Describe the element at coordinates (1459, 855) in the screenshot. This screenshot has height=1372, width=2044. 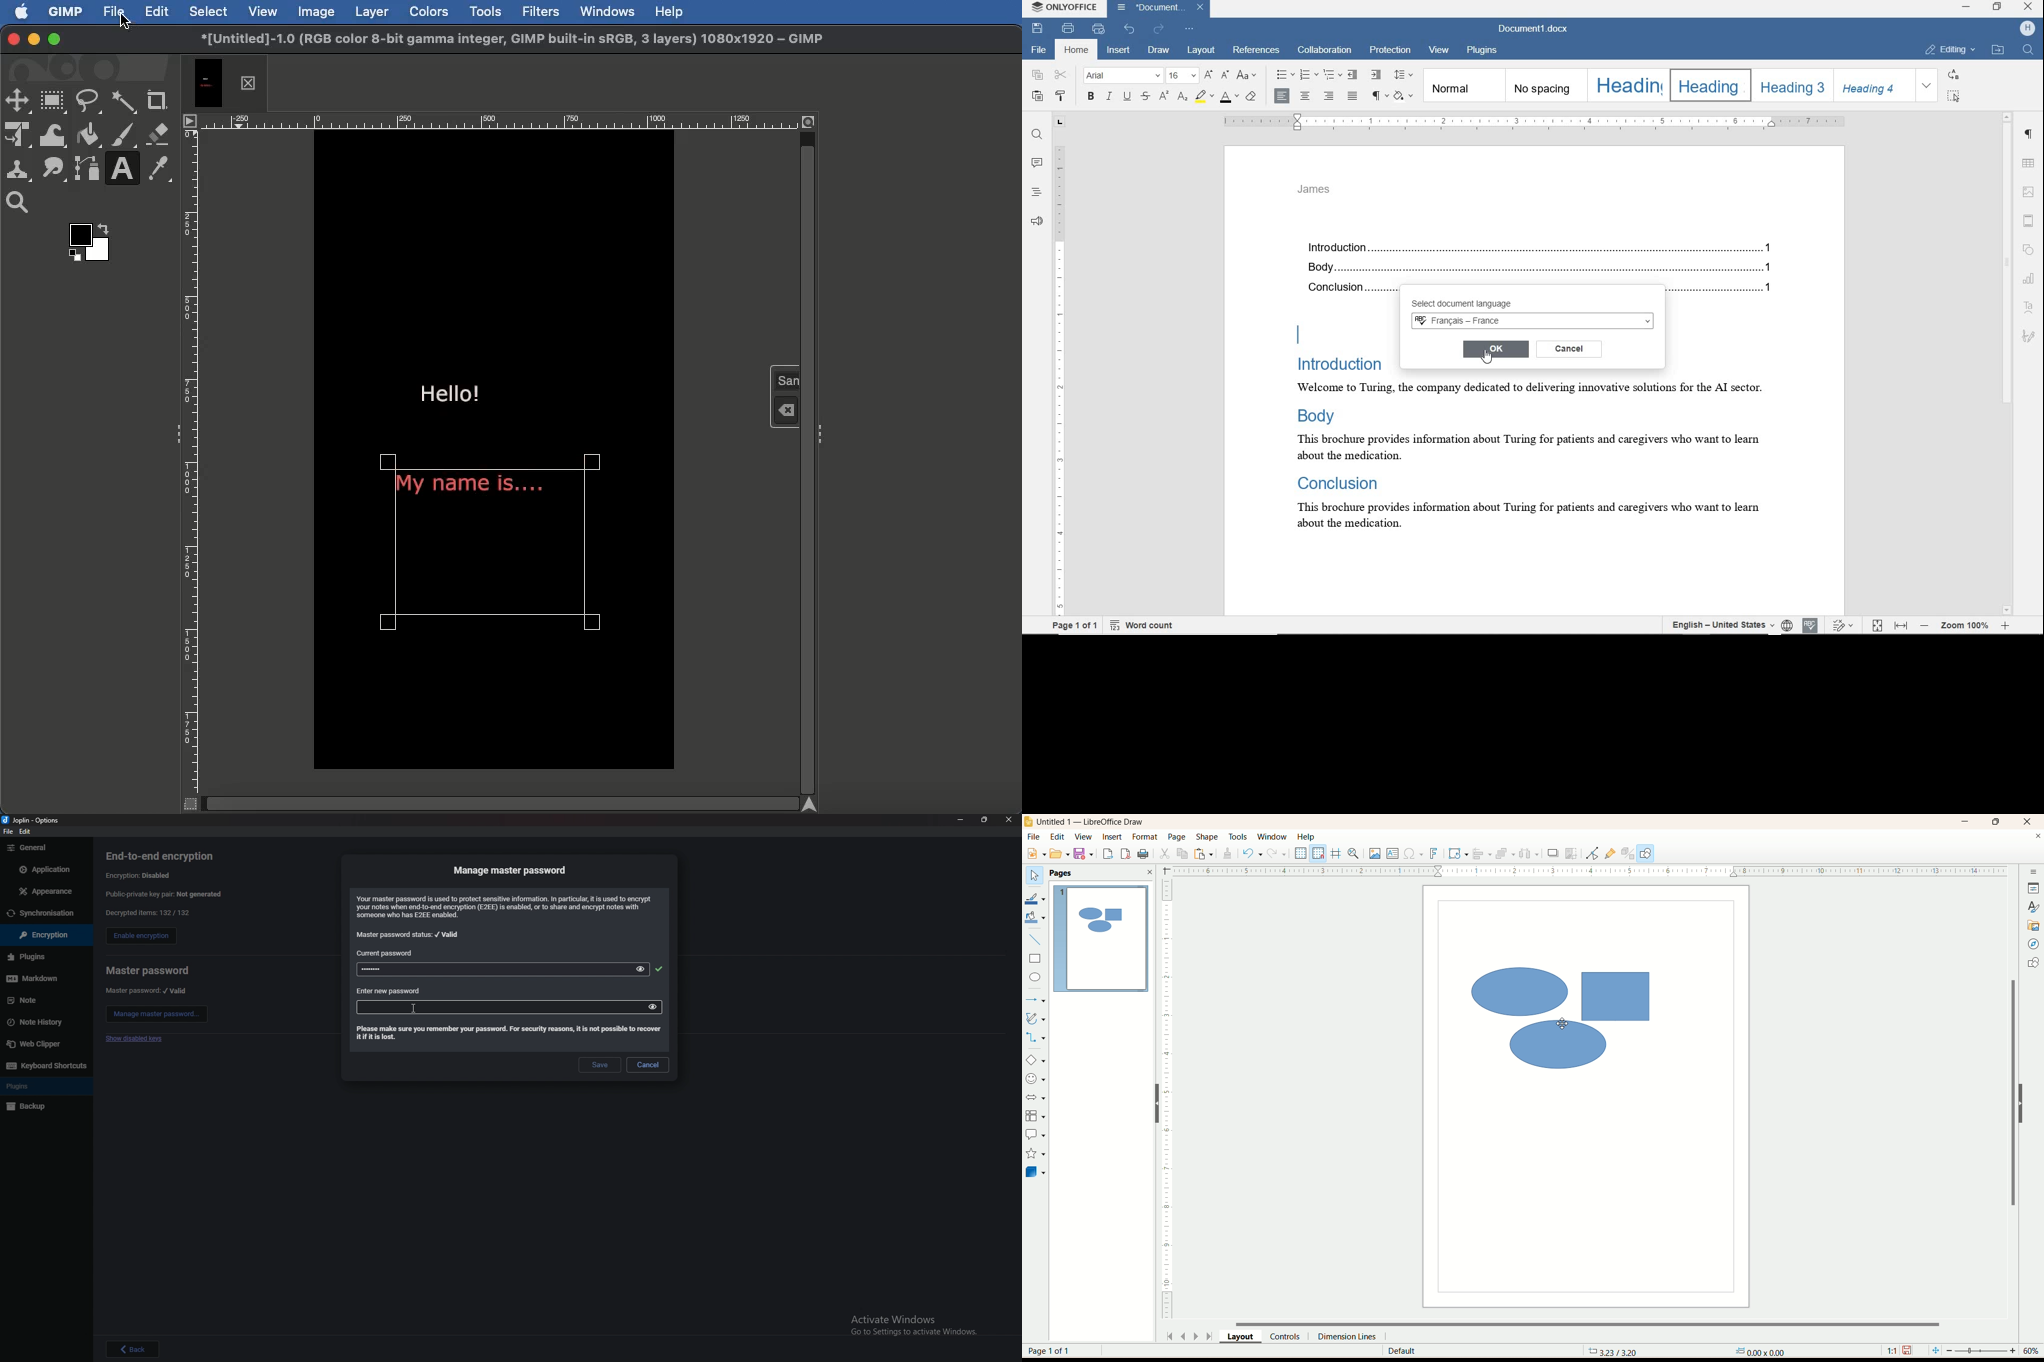
I see `transformations` at that location.